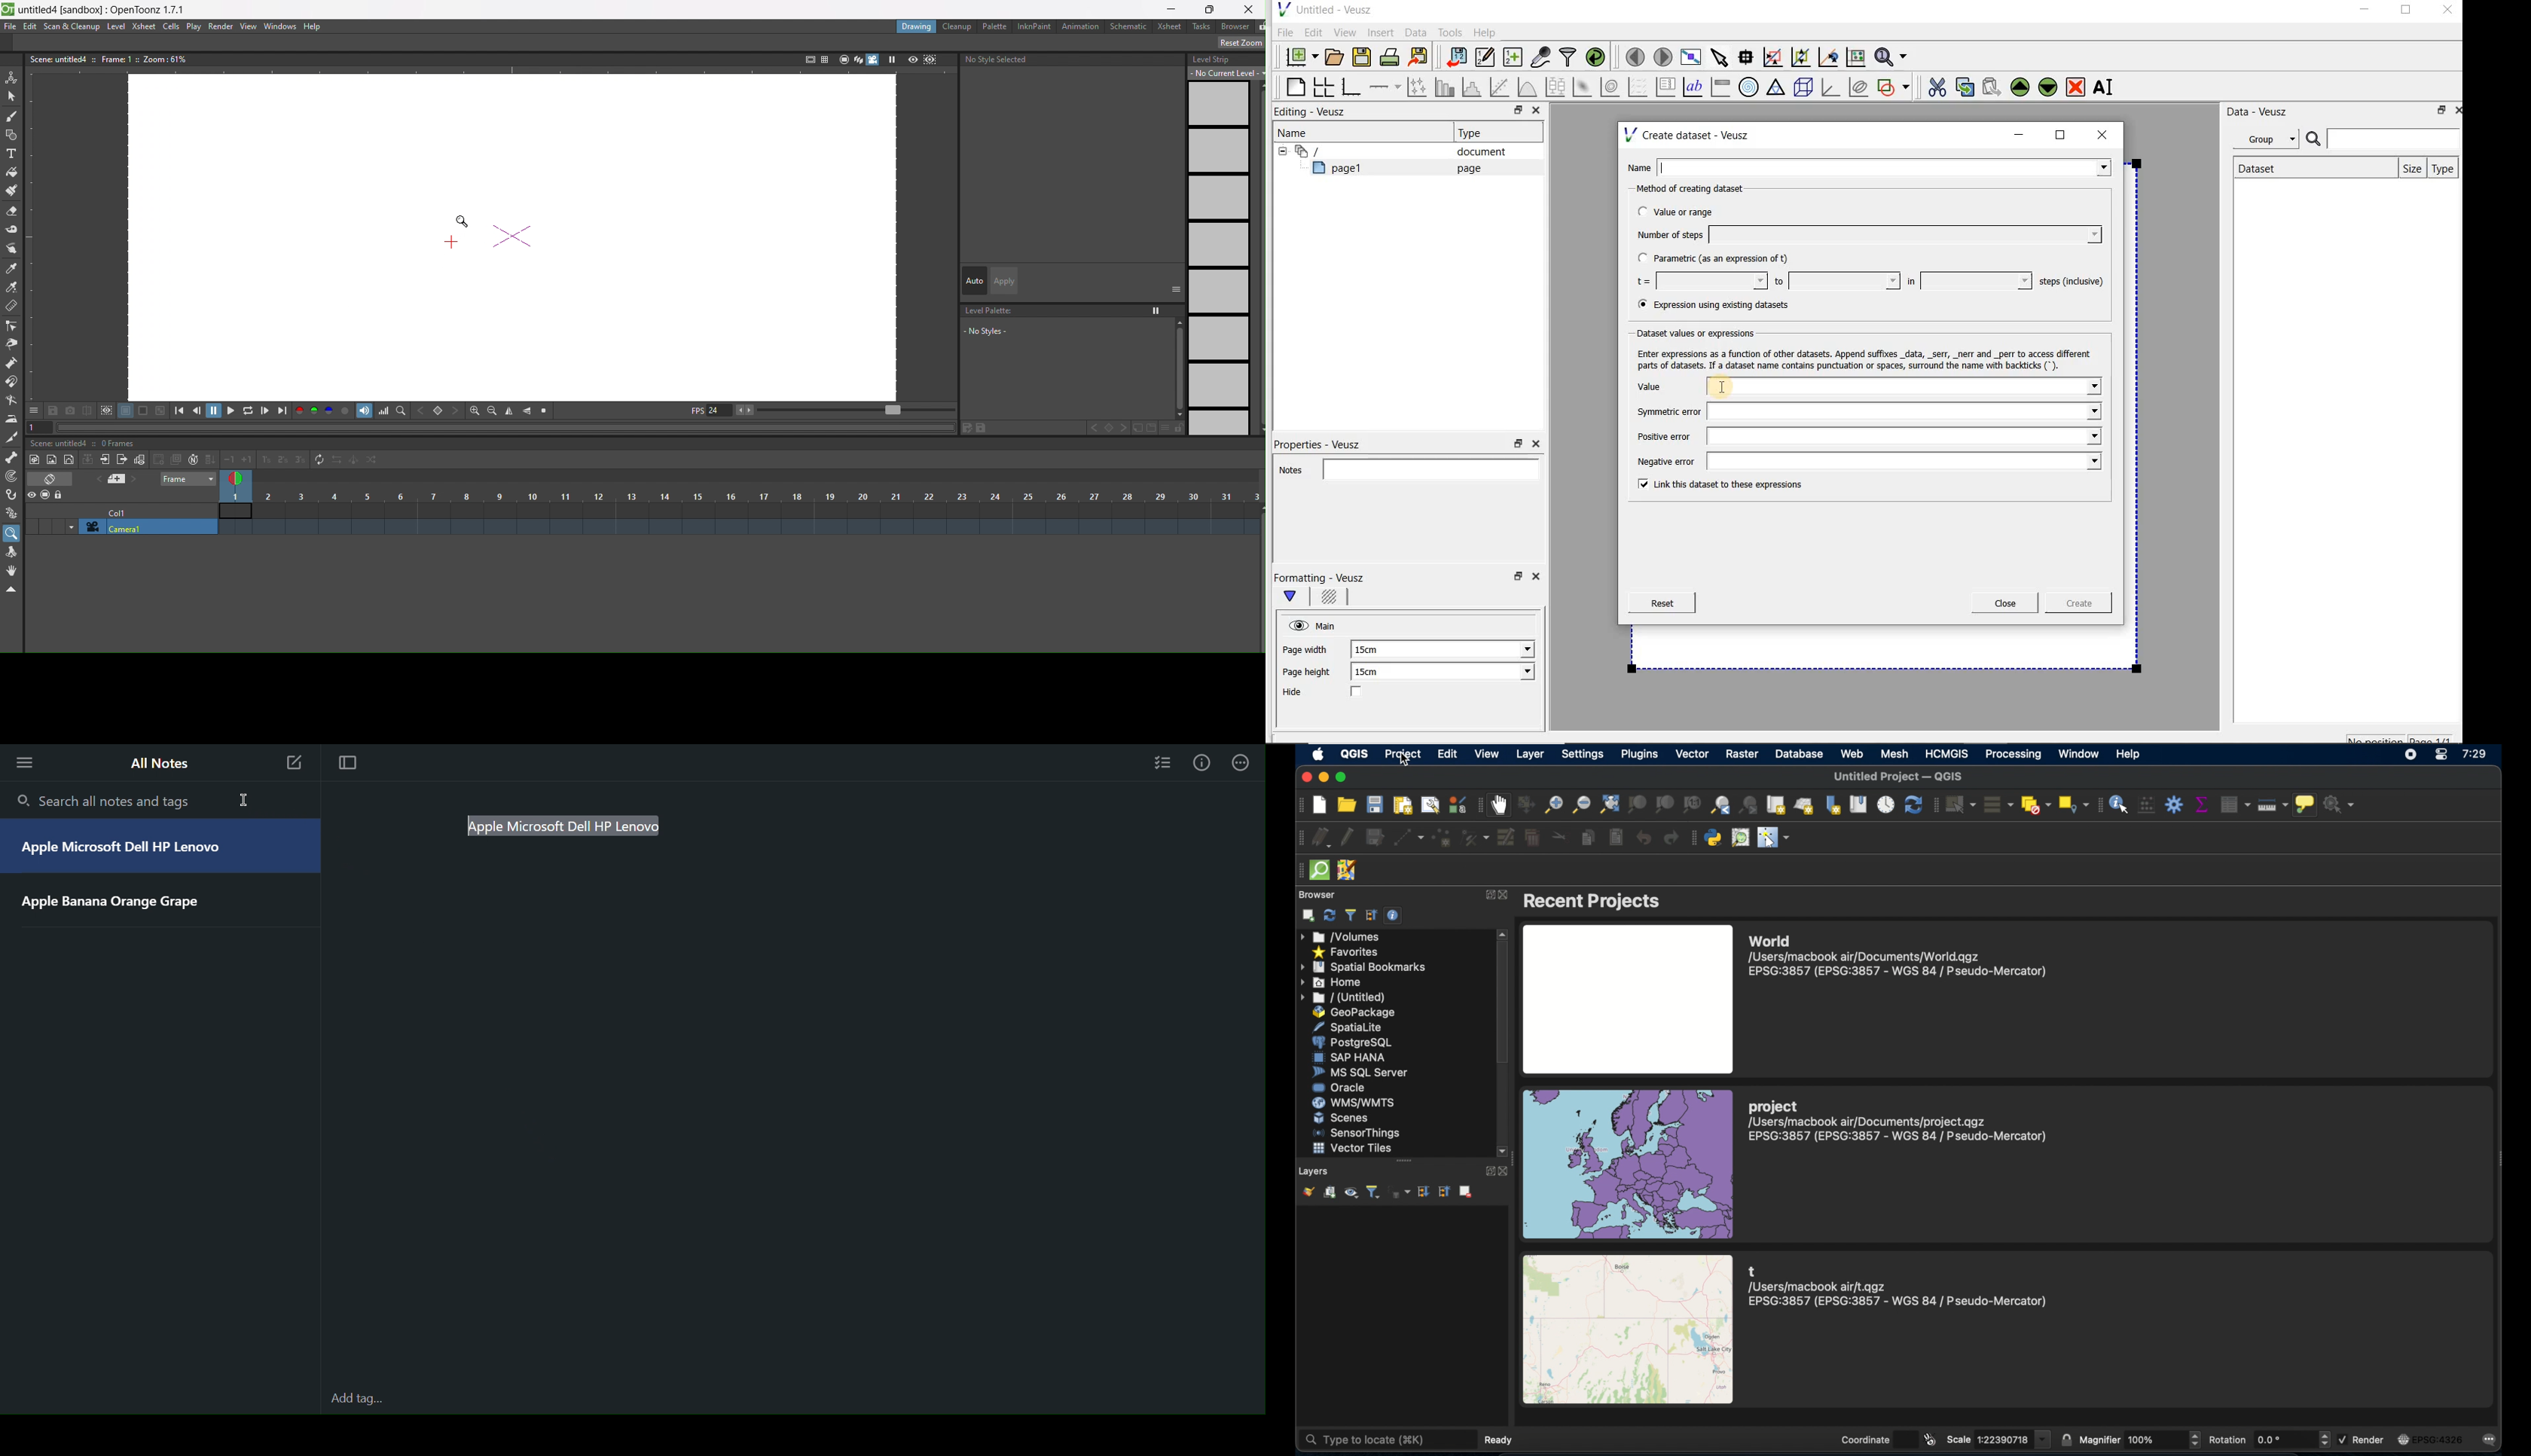 The width and height of the screenshot is (2548, 1456). Describe the element at coordinates (2263, 111) in the screenshot. I see `Data - Veusz` at that location.